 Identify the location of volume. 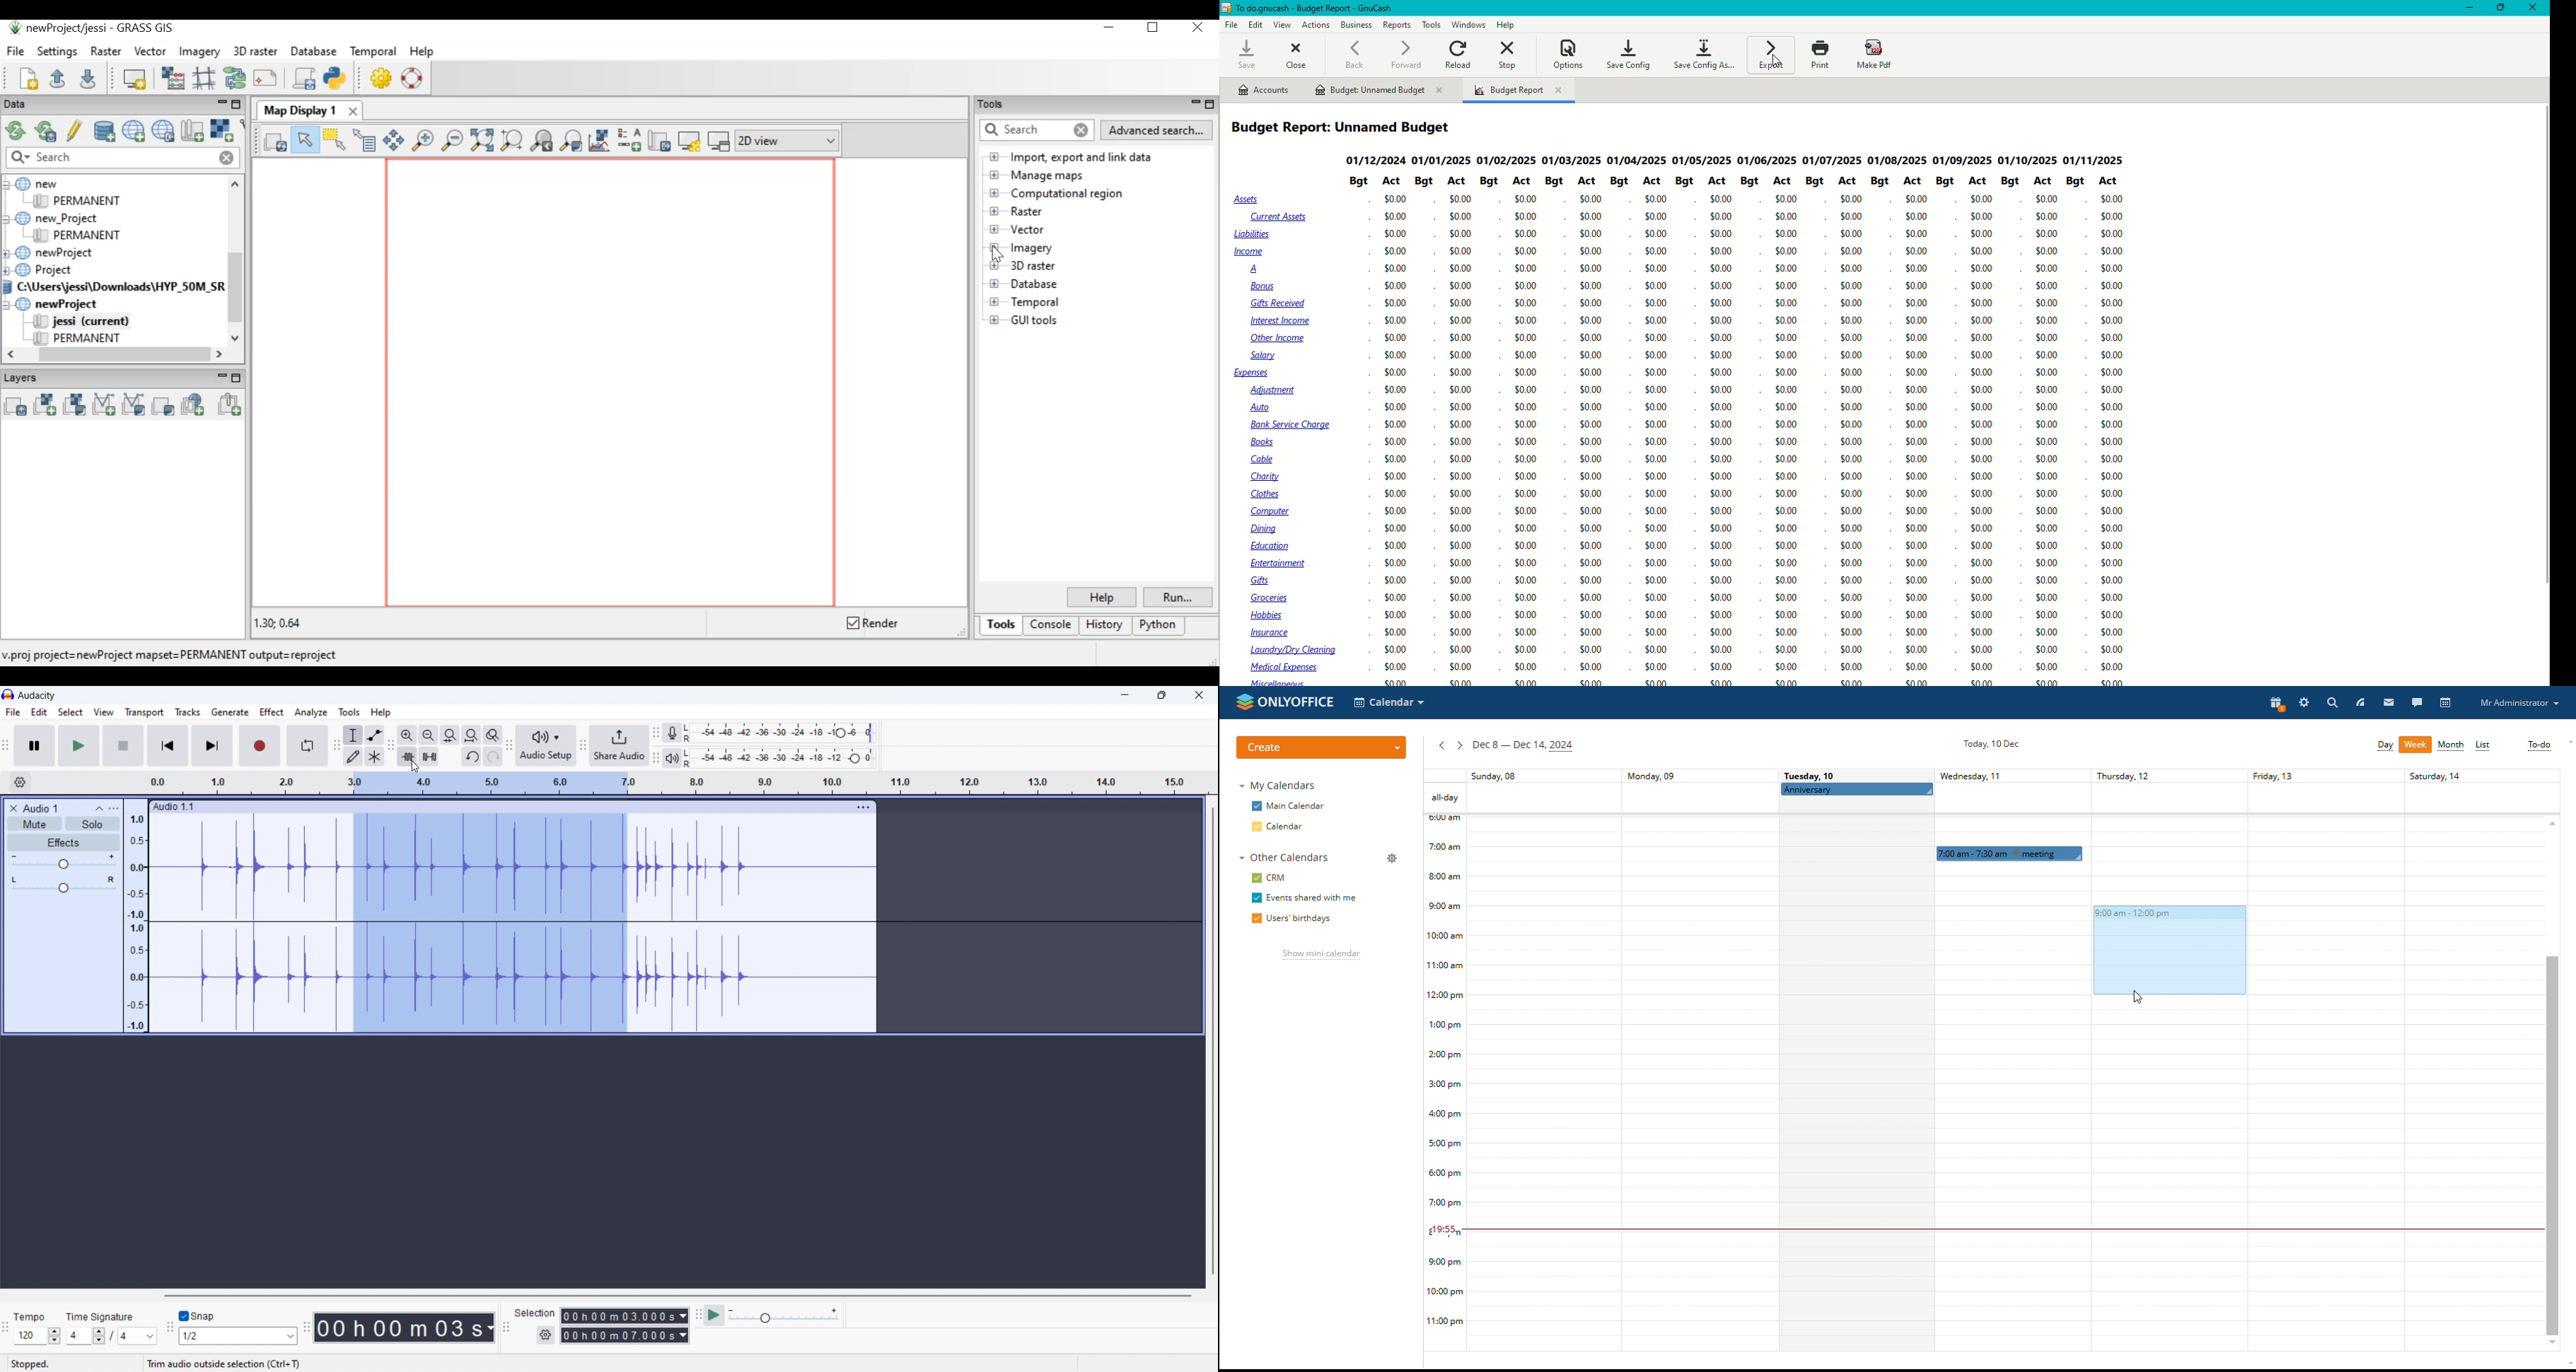
(63, 862).